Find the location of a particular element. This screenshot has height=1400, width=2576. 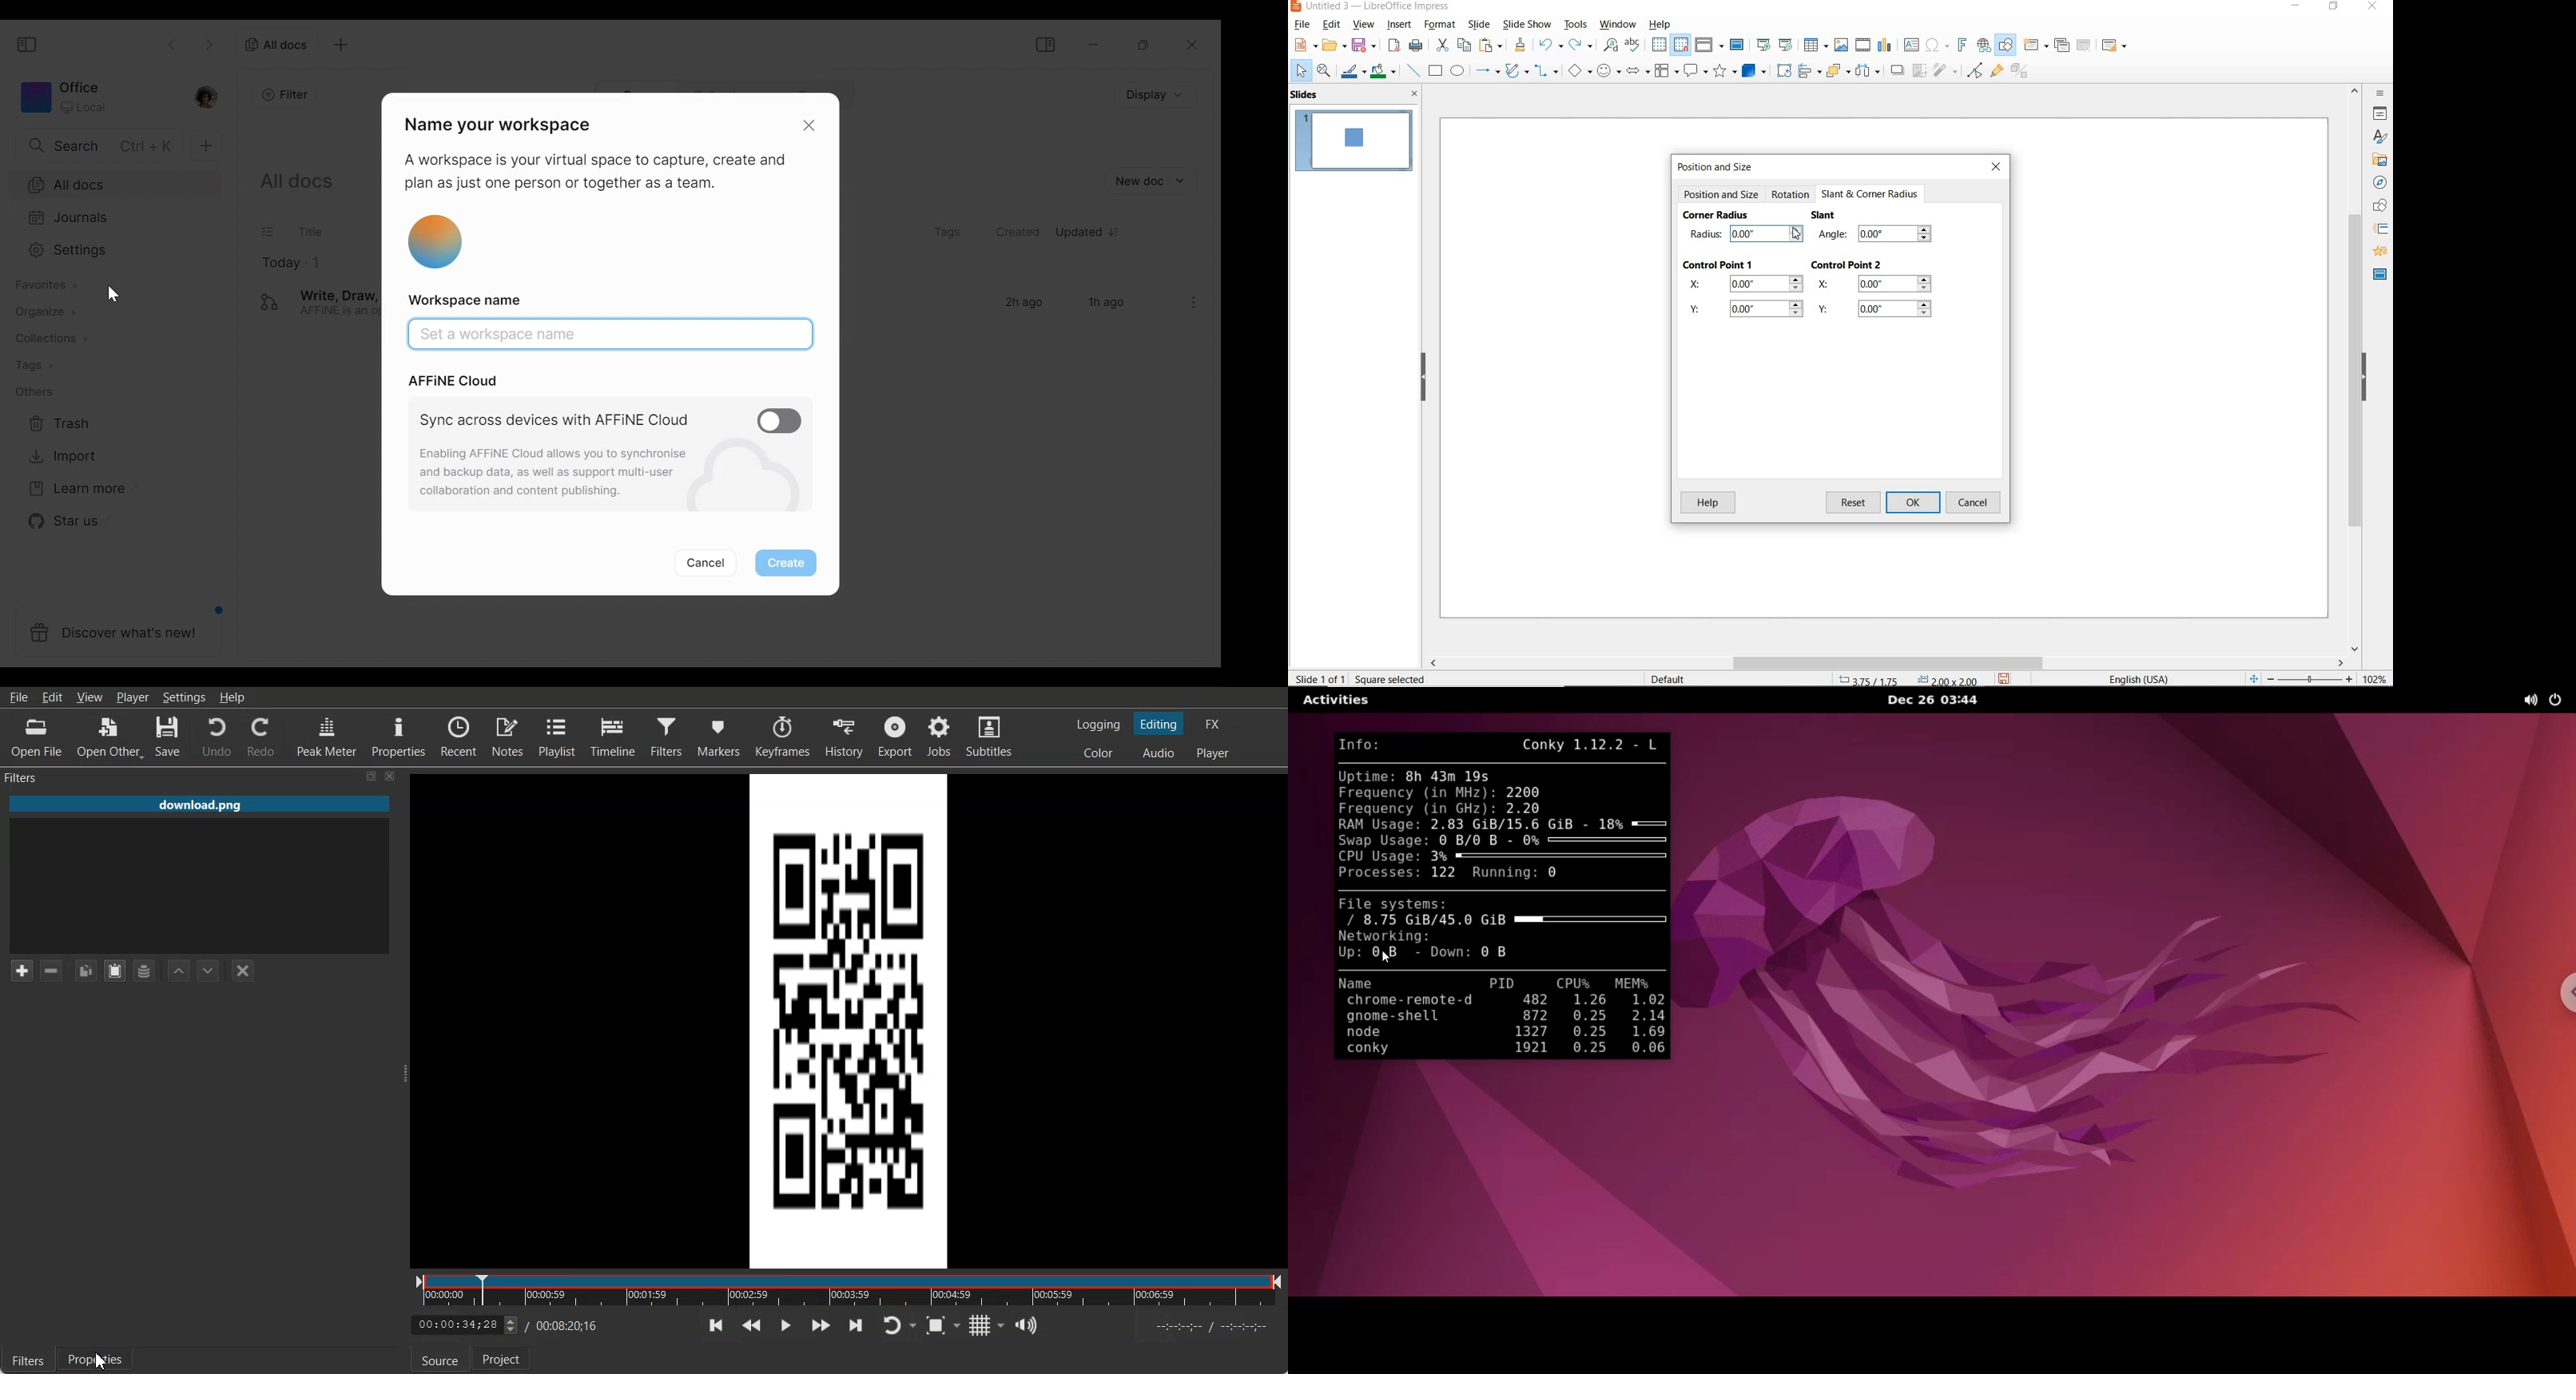

start from current slide is located at coordinates (1787, 45).